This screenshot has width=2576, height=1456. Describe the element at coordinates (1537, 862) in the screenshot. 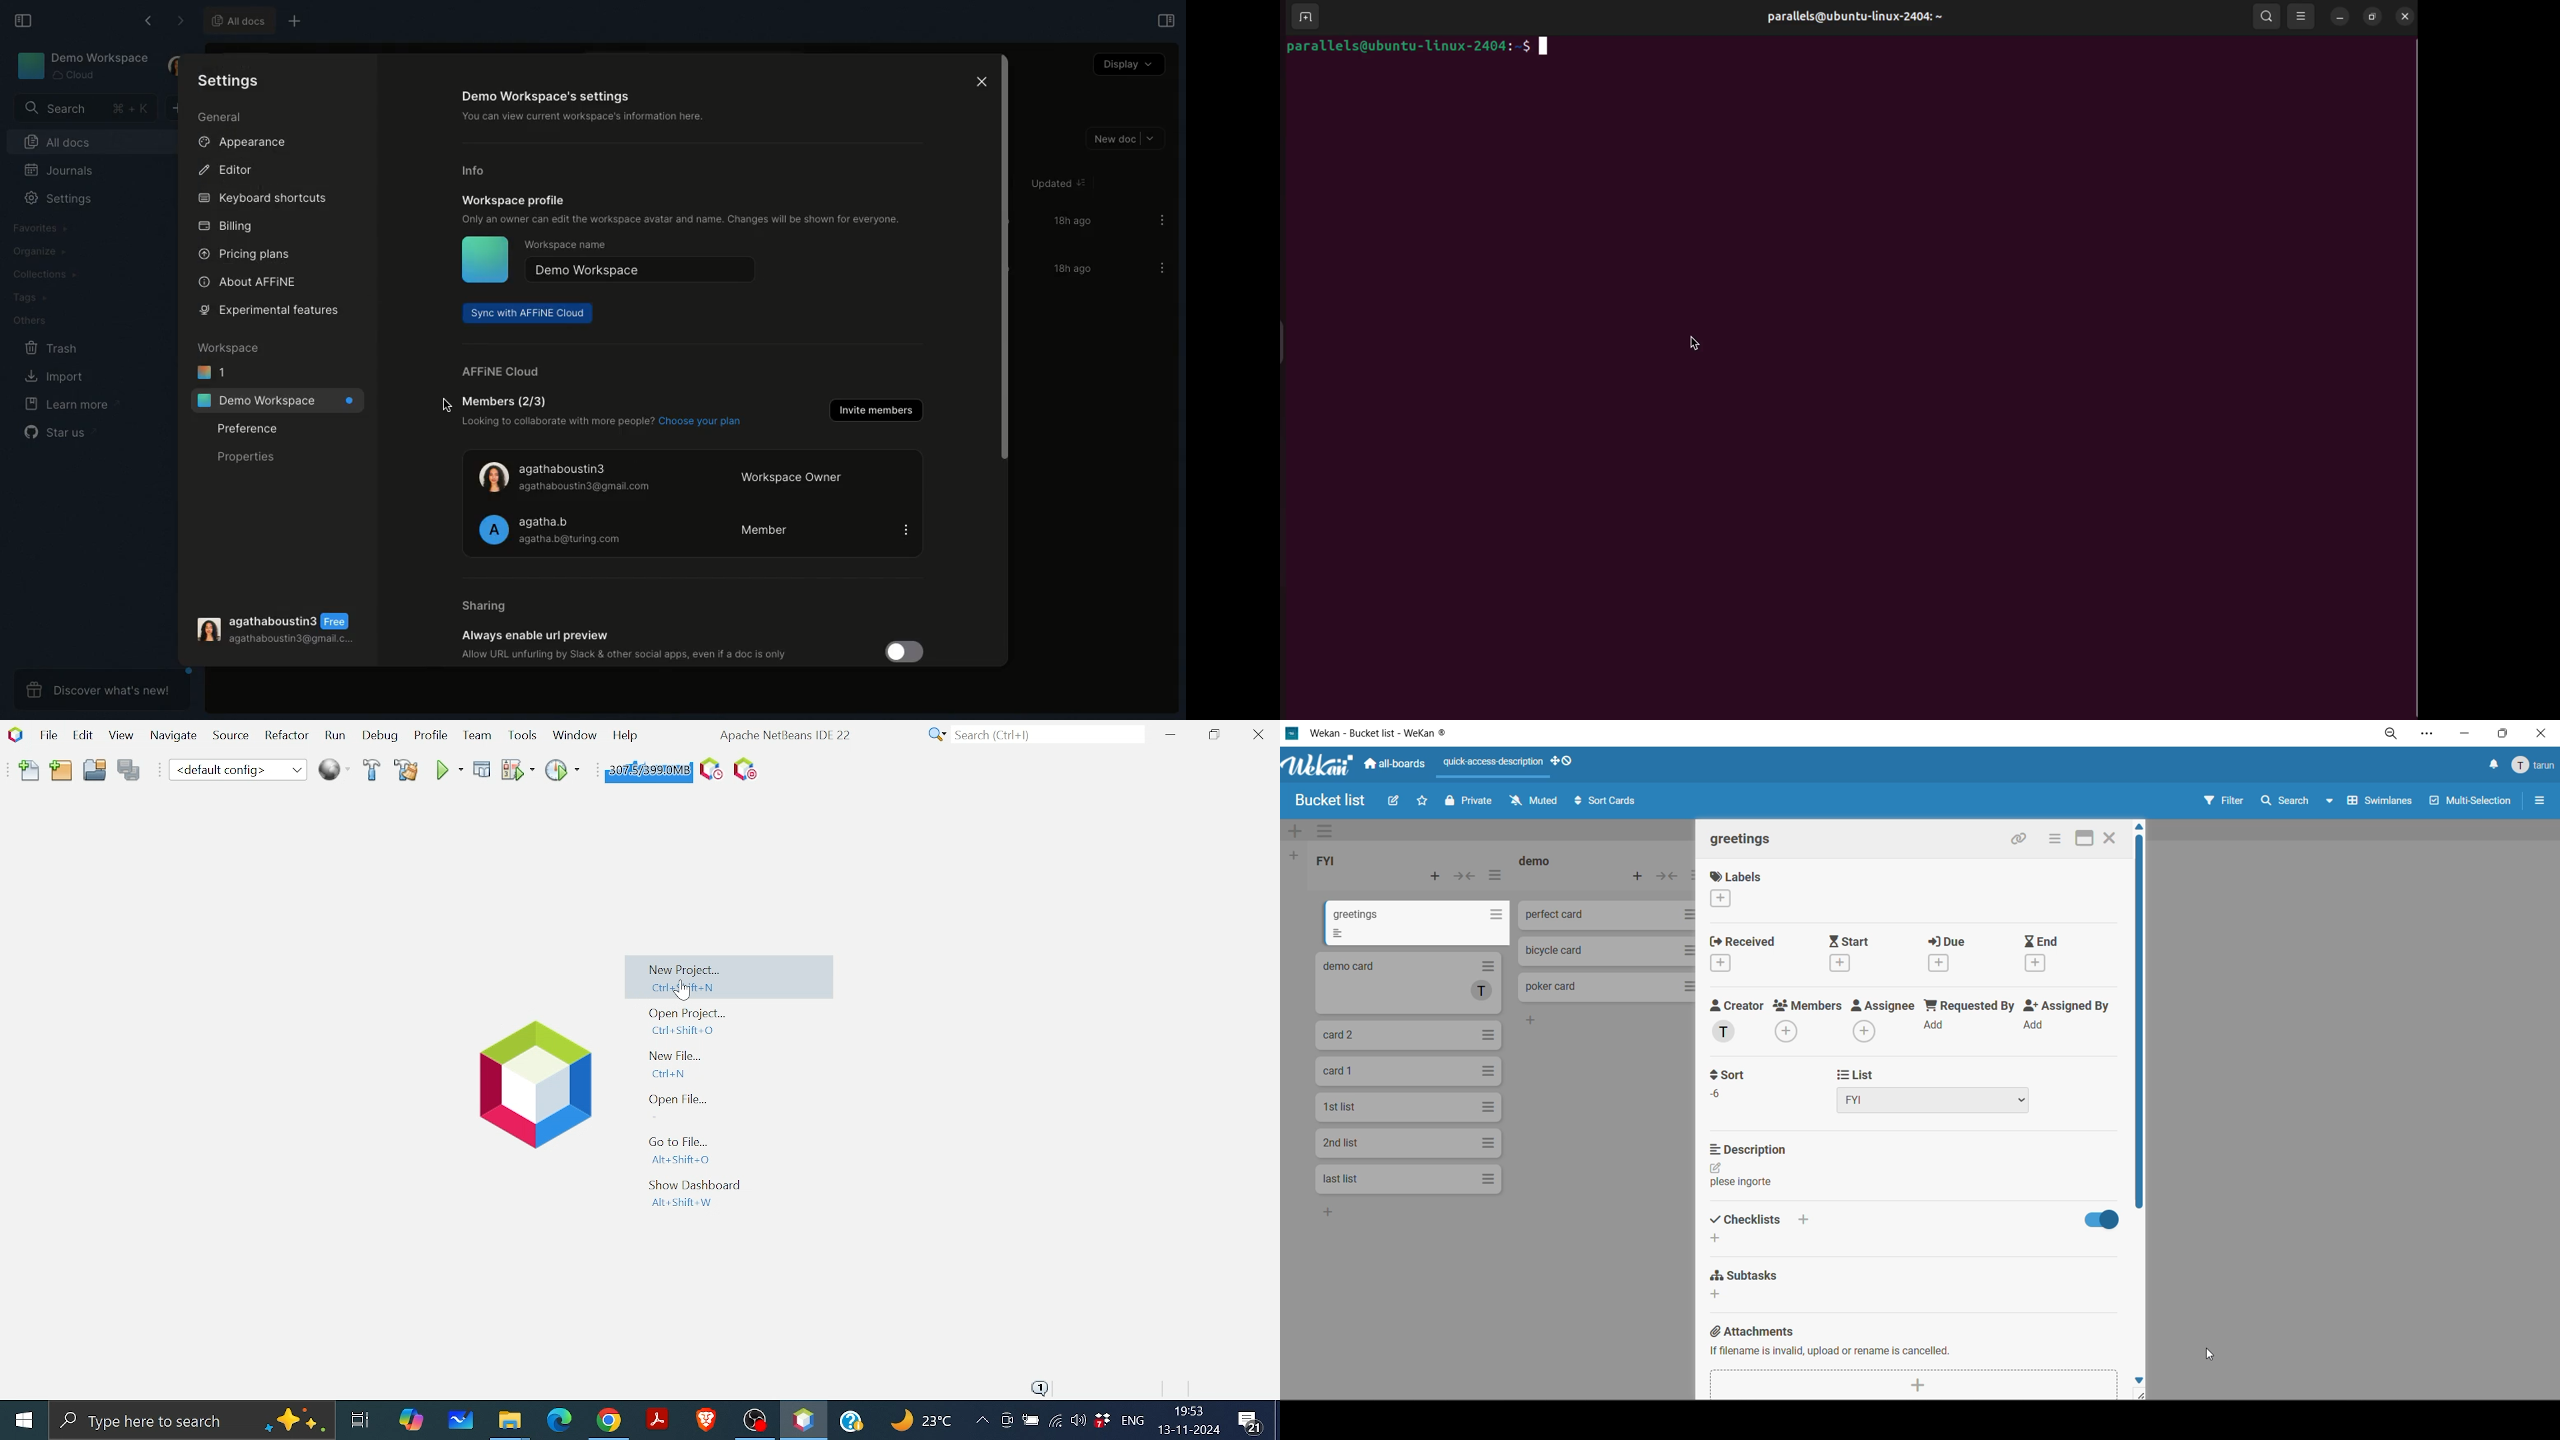

I see `list title` at that location.